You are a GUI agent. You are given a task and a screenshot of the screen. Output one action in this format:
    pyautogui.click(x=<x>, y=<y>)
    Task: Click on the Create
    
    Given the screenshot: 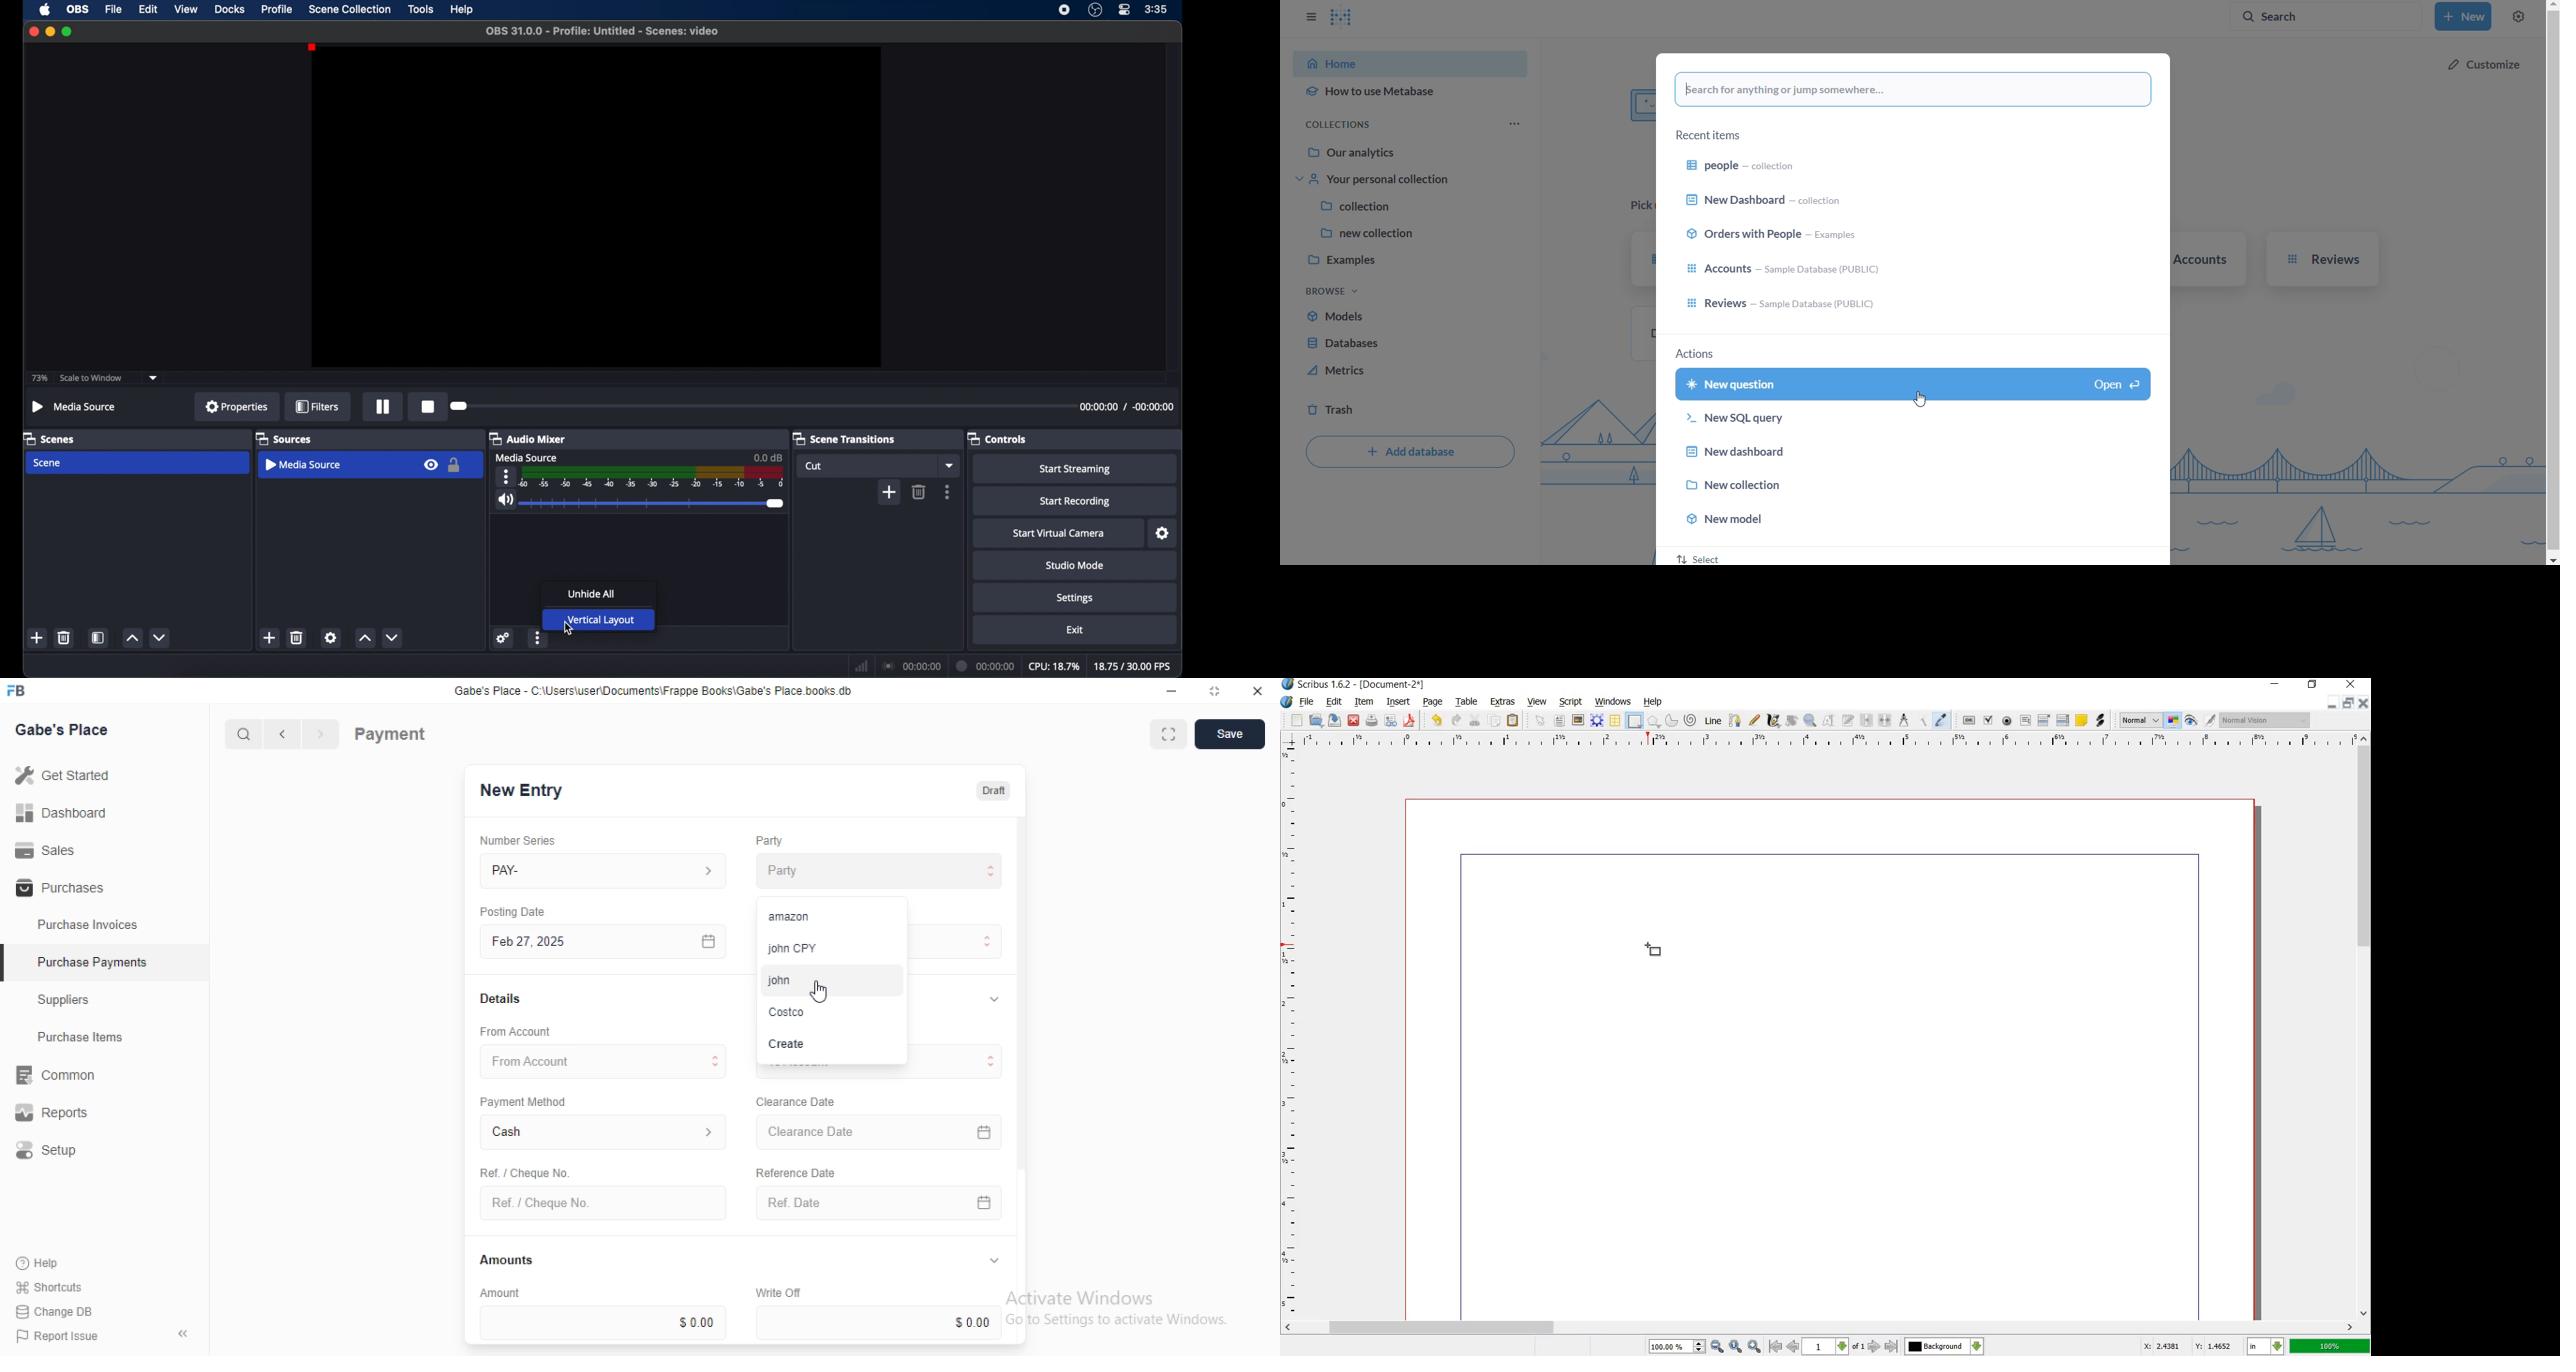 What is the action you would take?
    pyautogui.click(x=802, y=1047)
    